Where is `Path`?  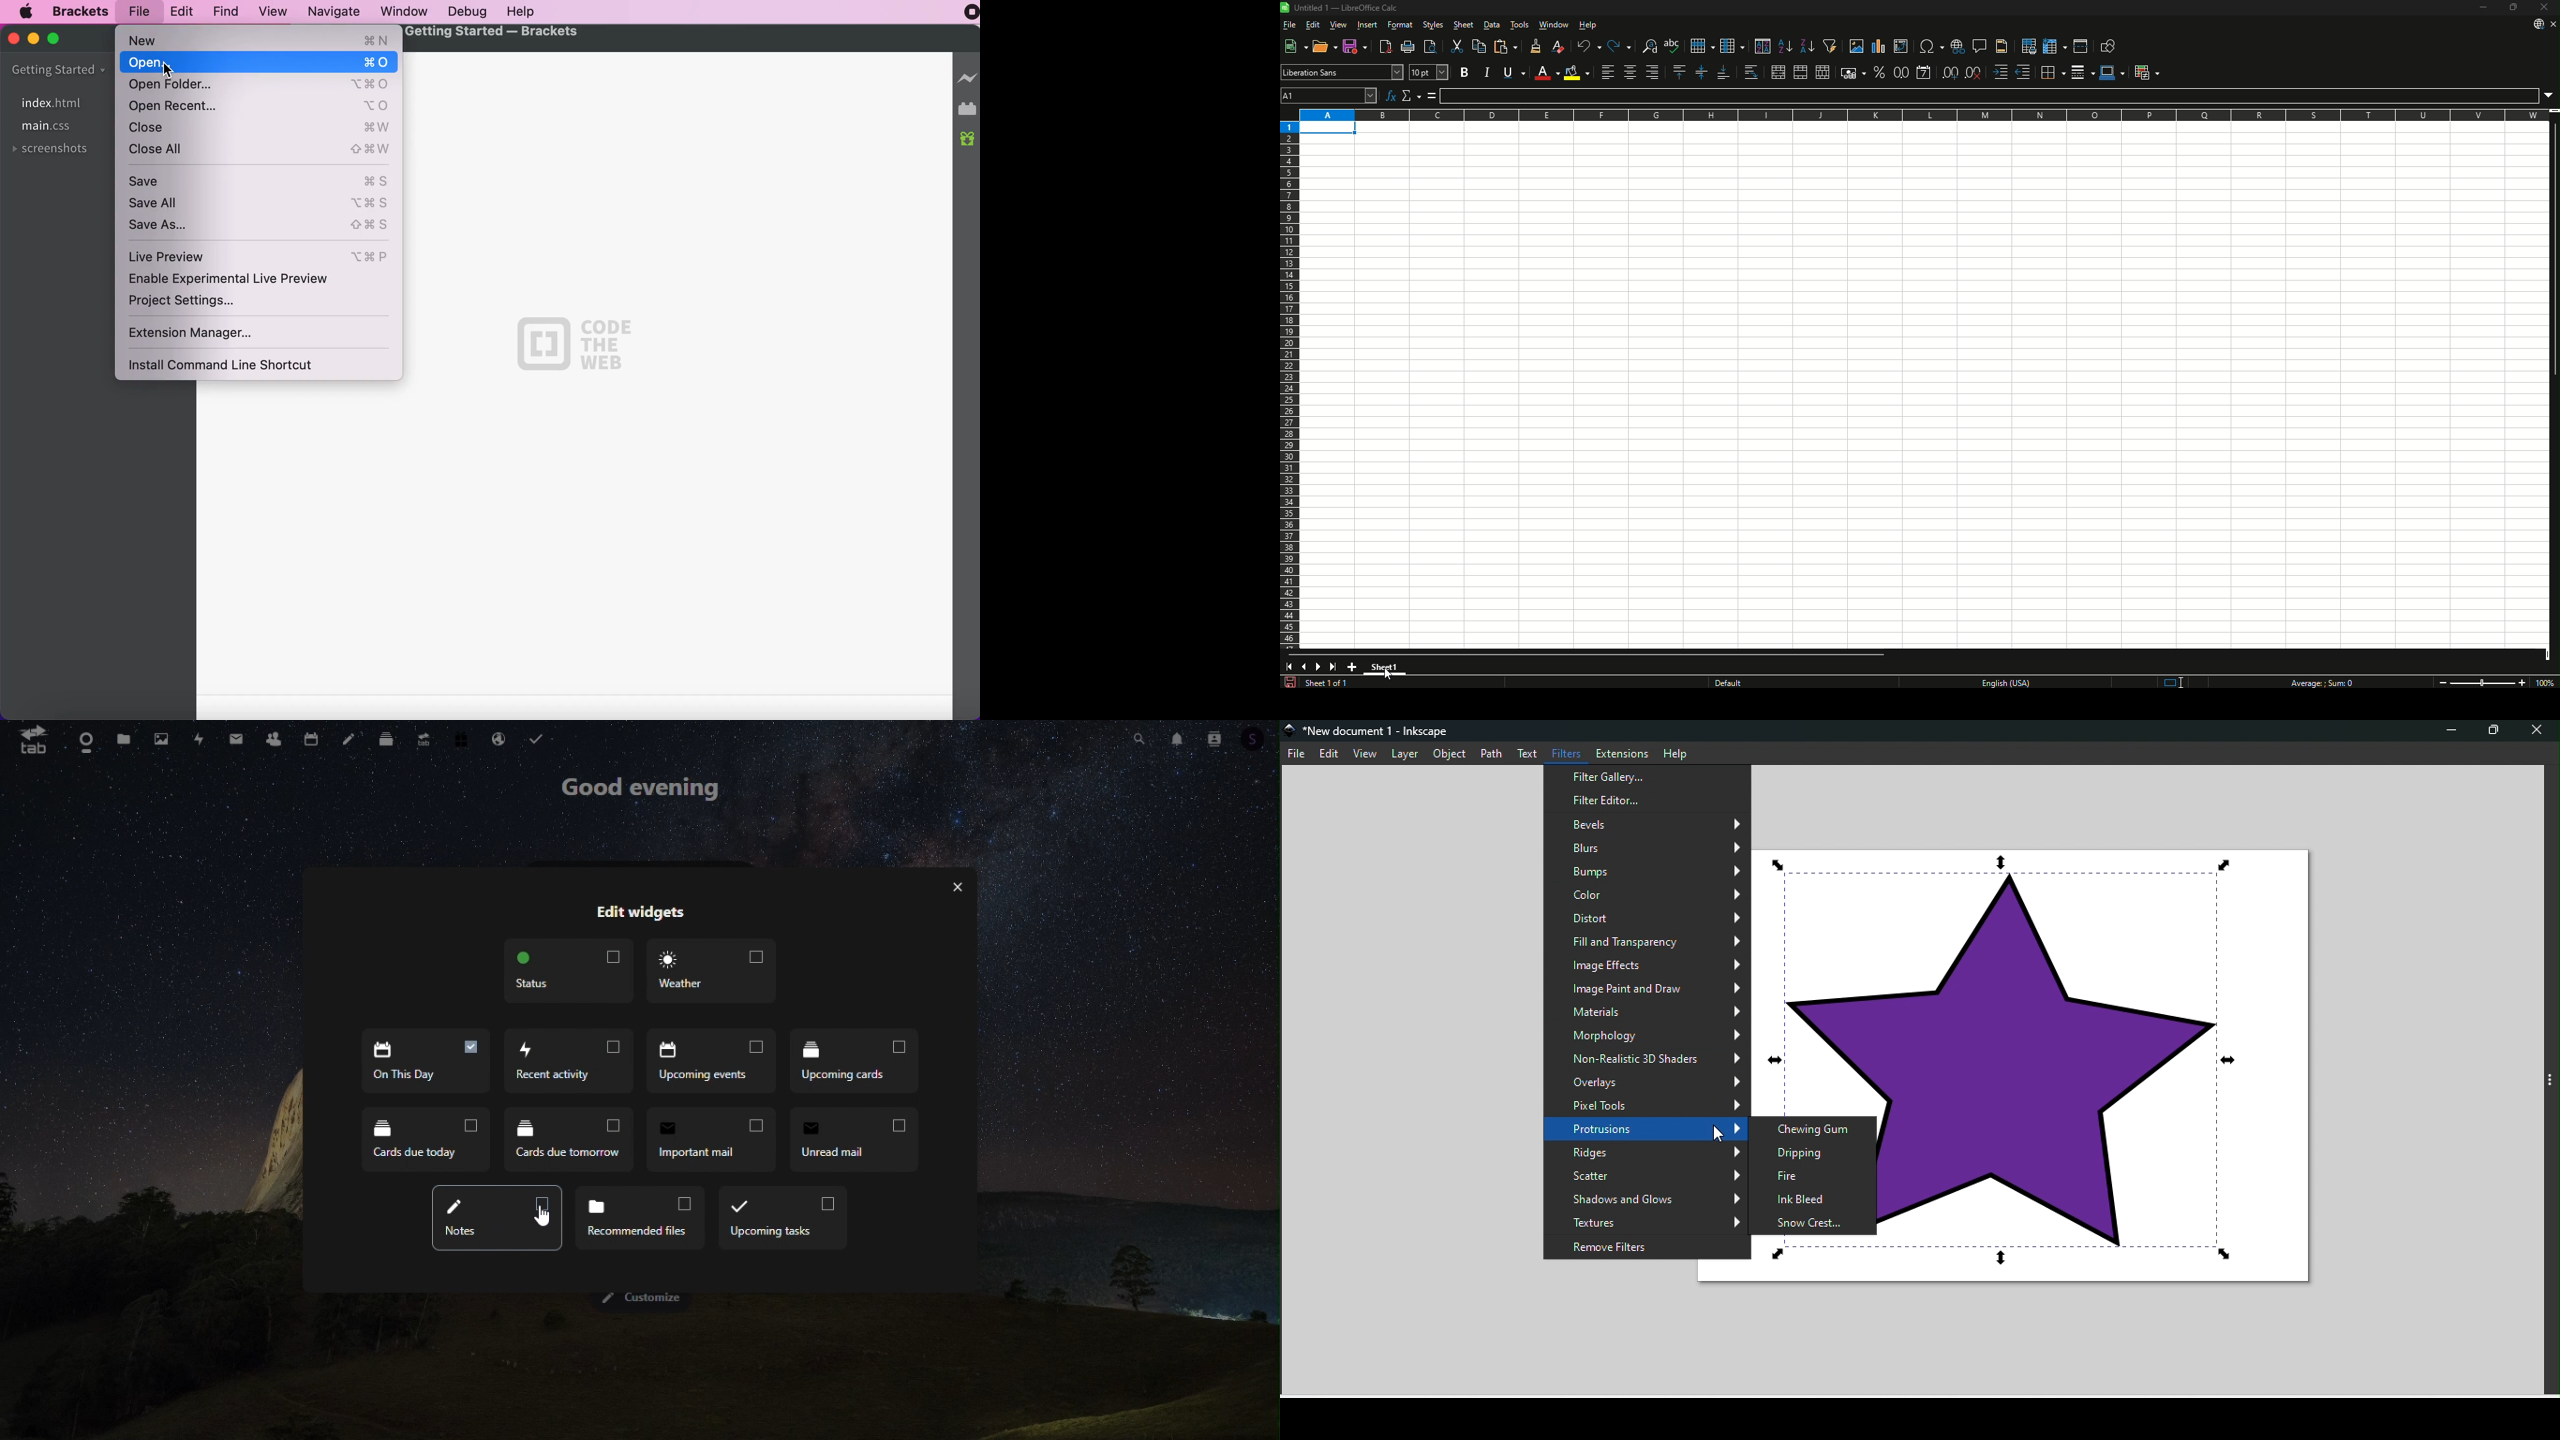 Path is located at coordinates (1493, 754).